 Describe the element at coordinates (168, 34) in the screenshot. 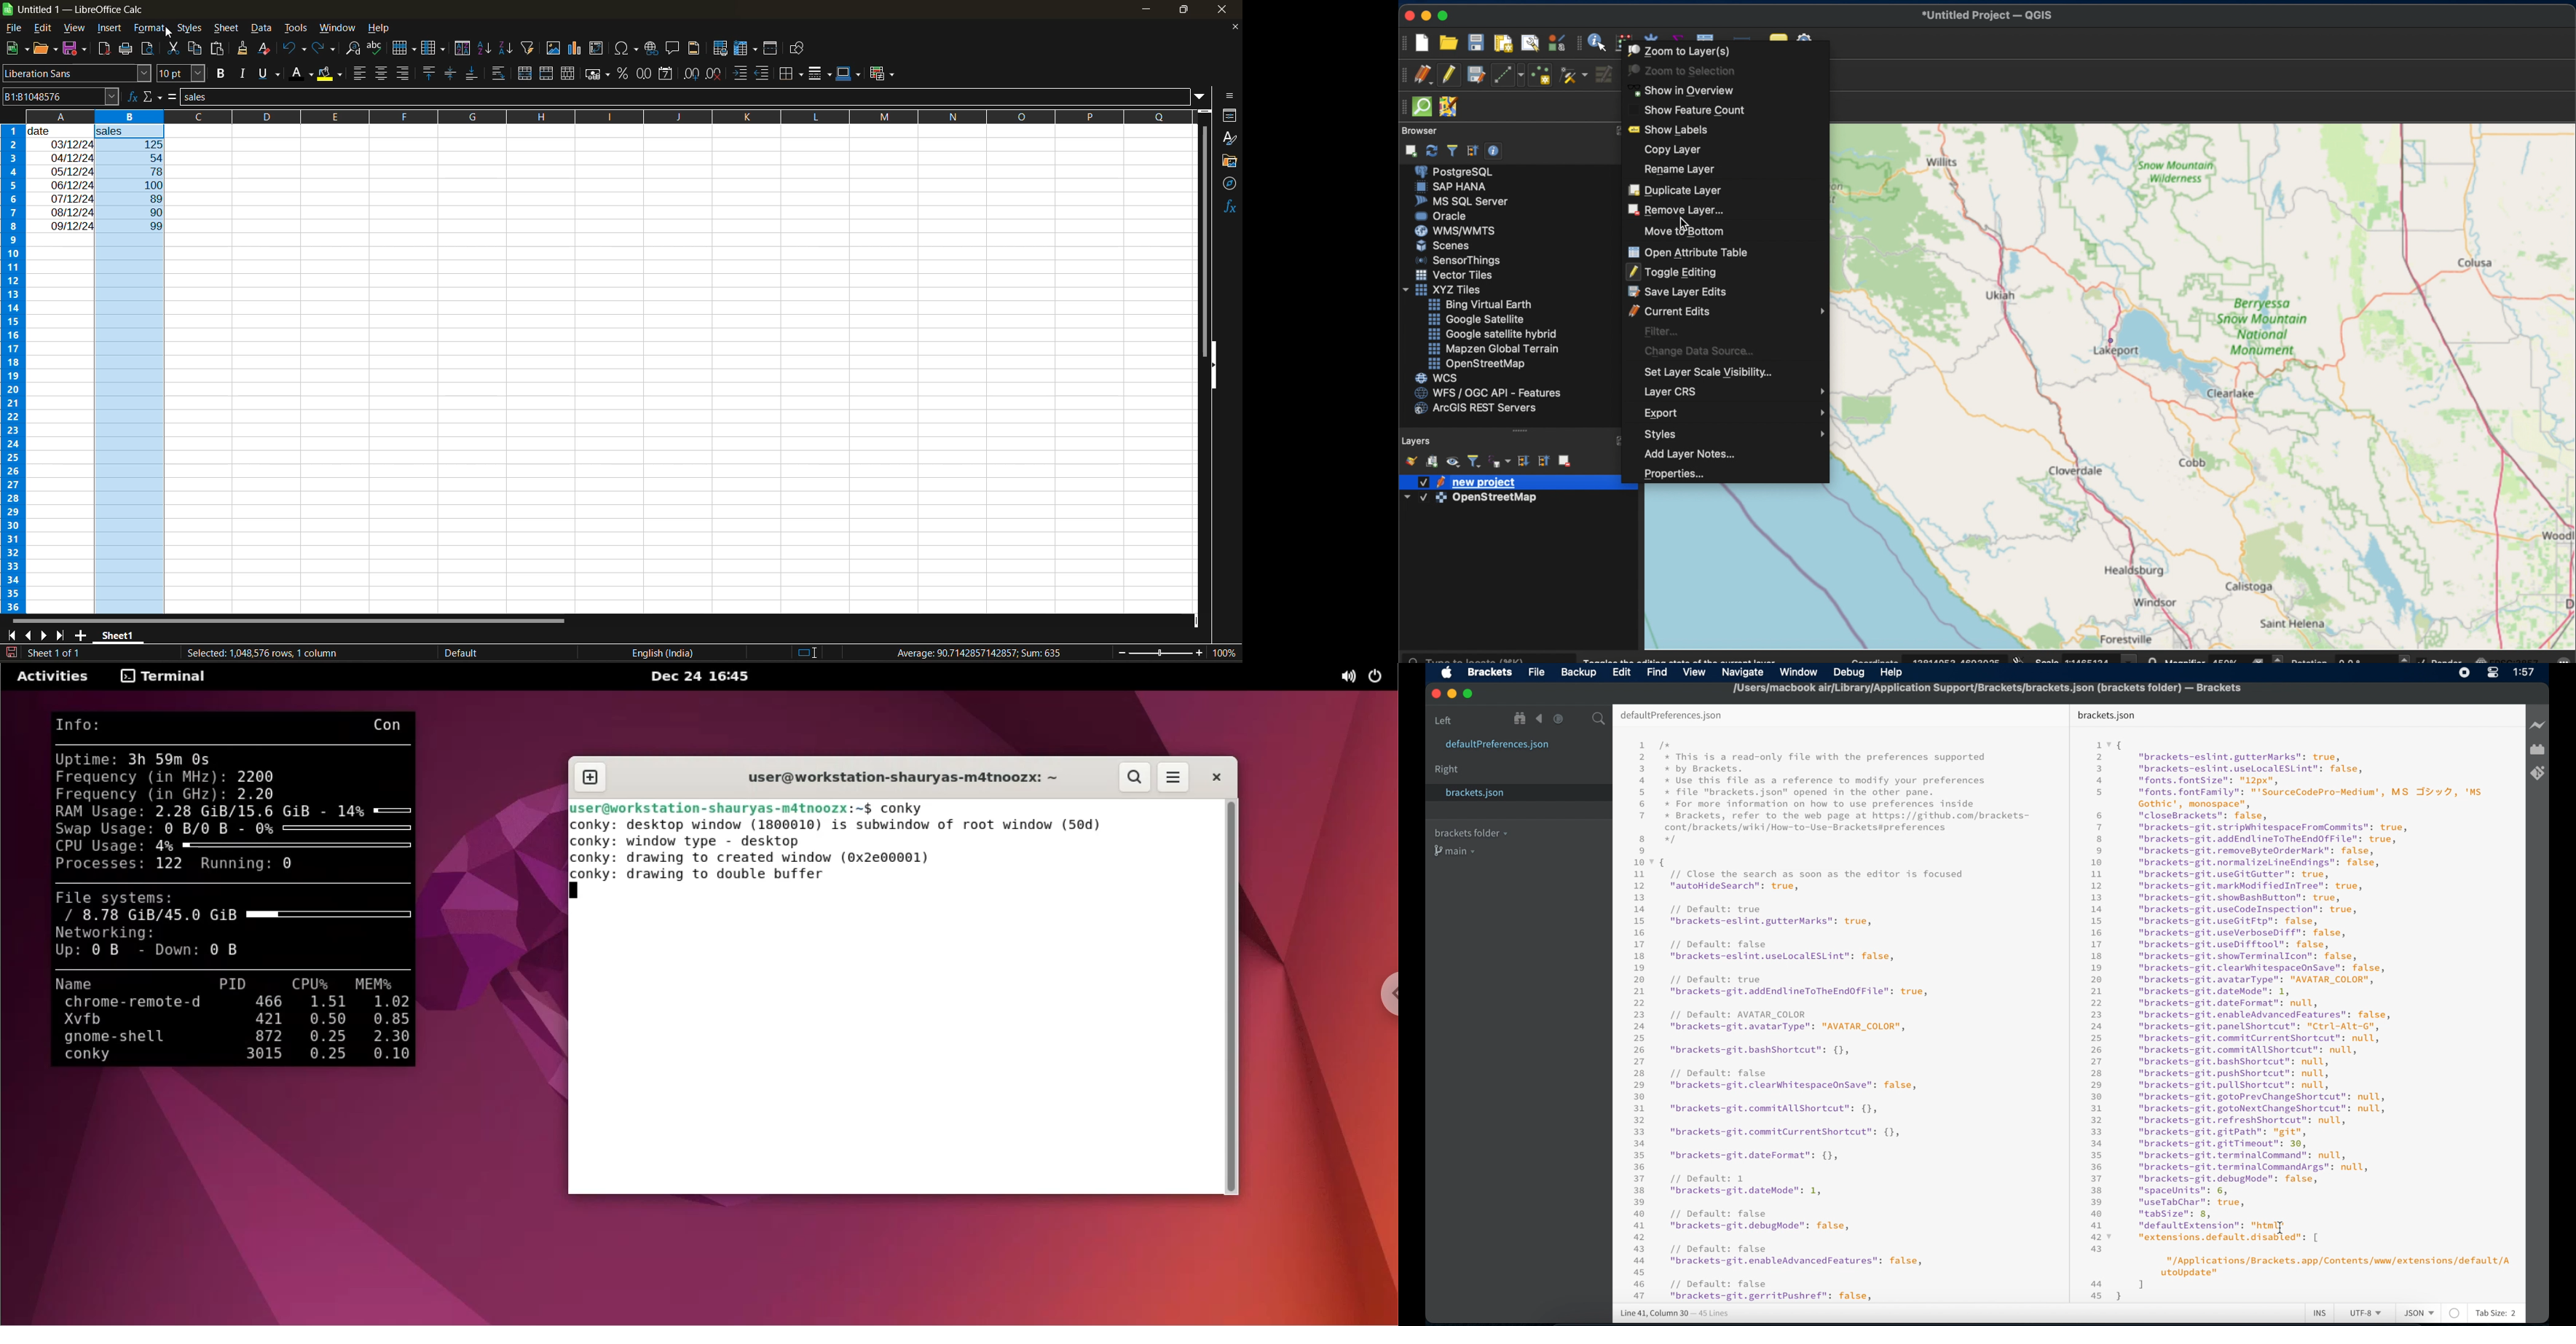

I see `cursor` at that location.